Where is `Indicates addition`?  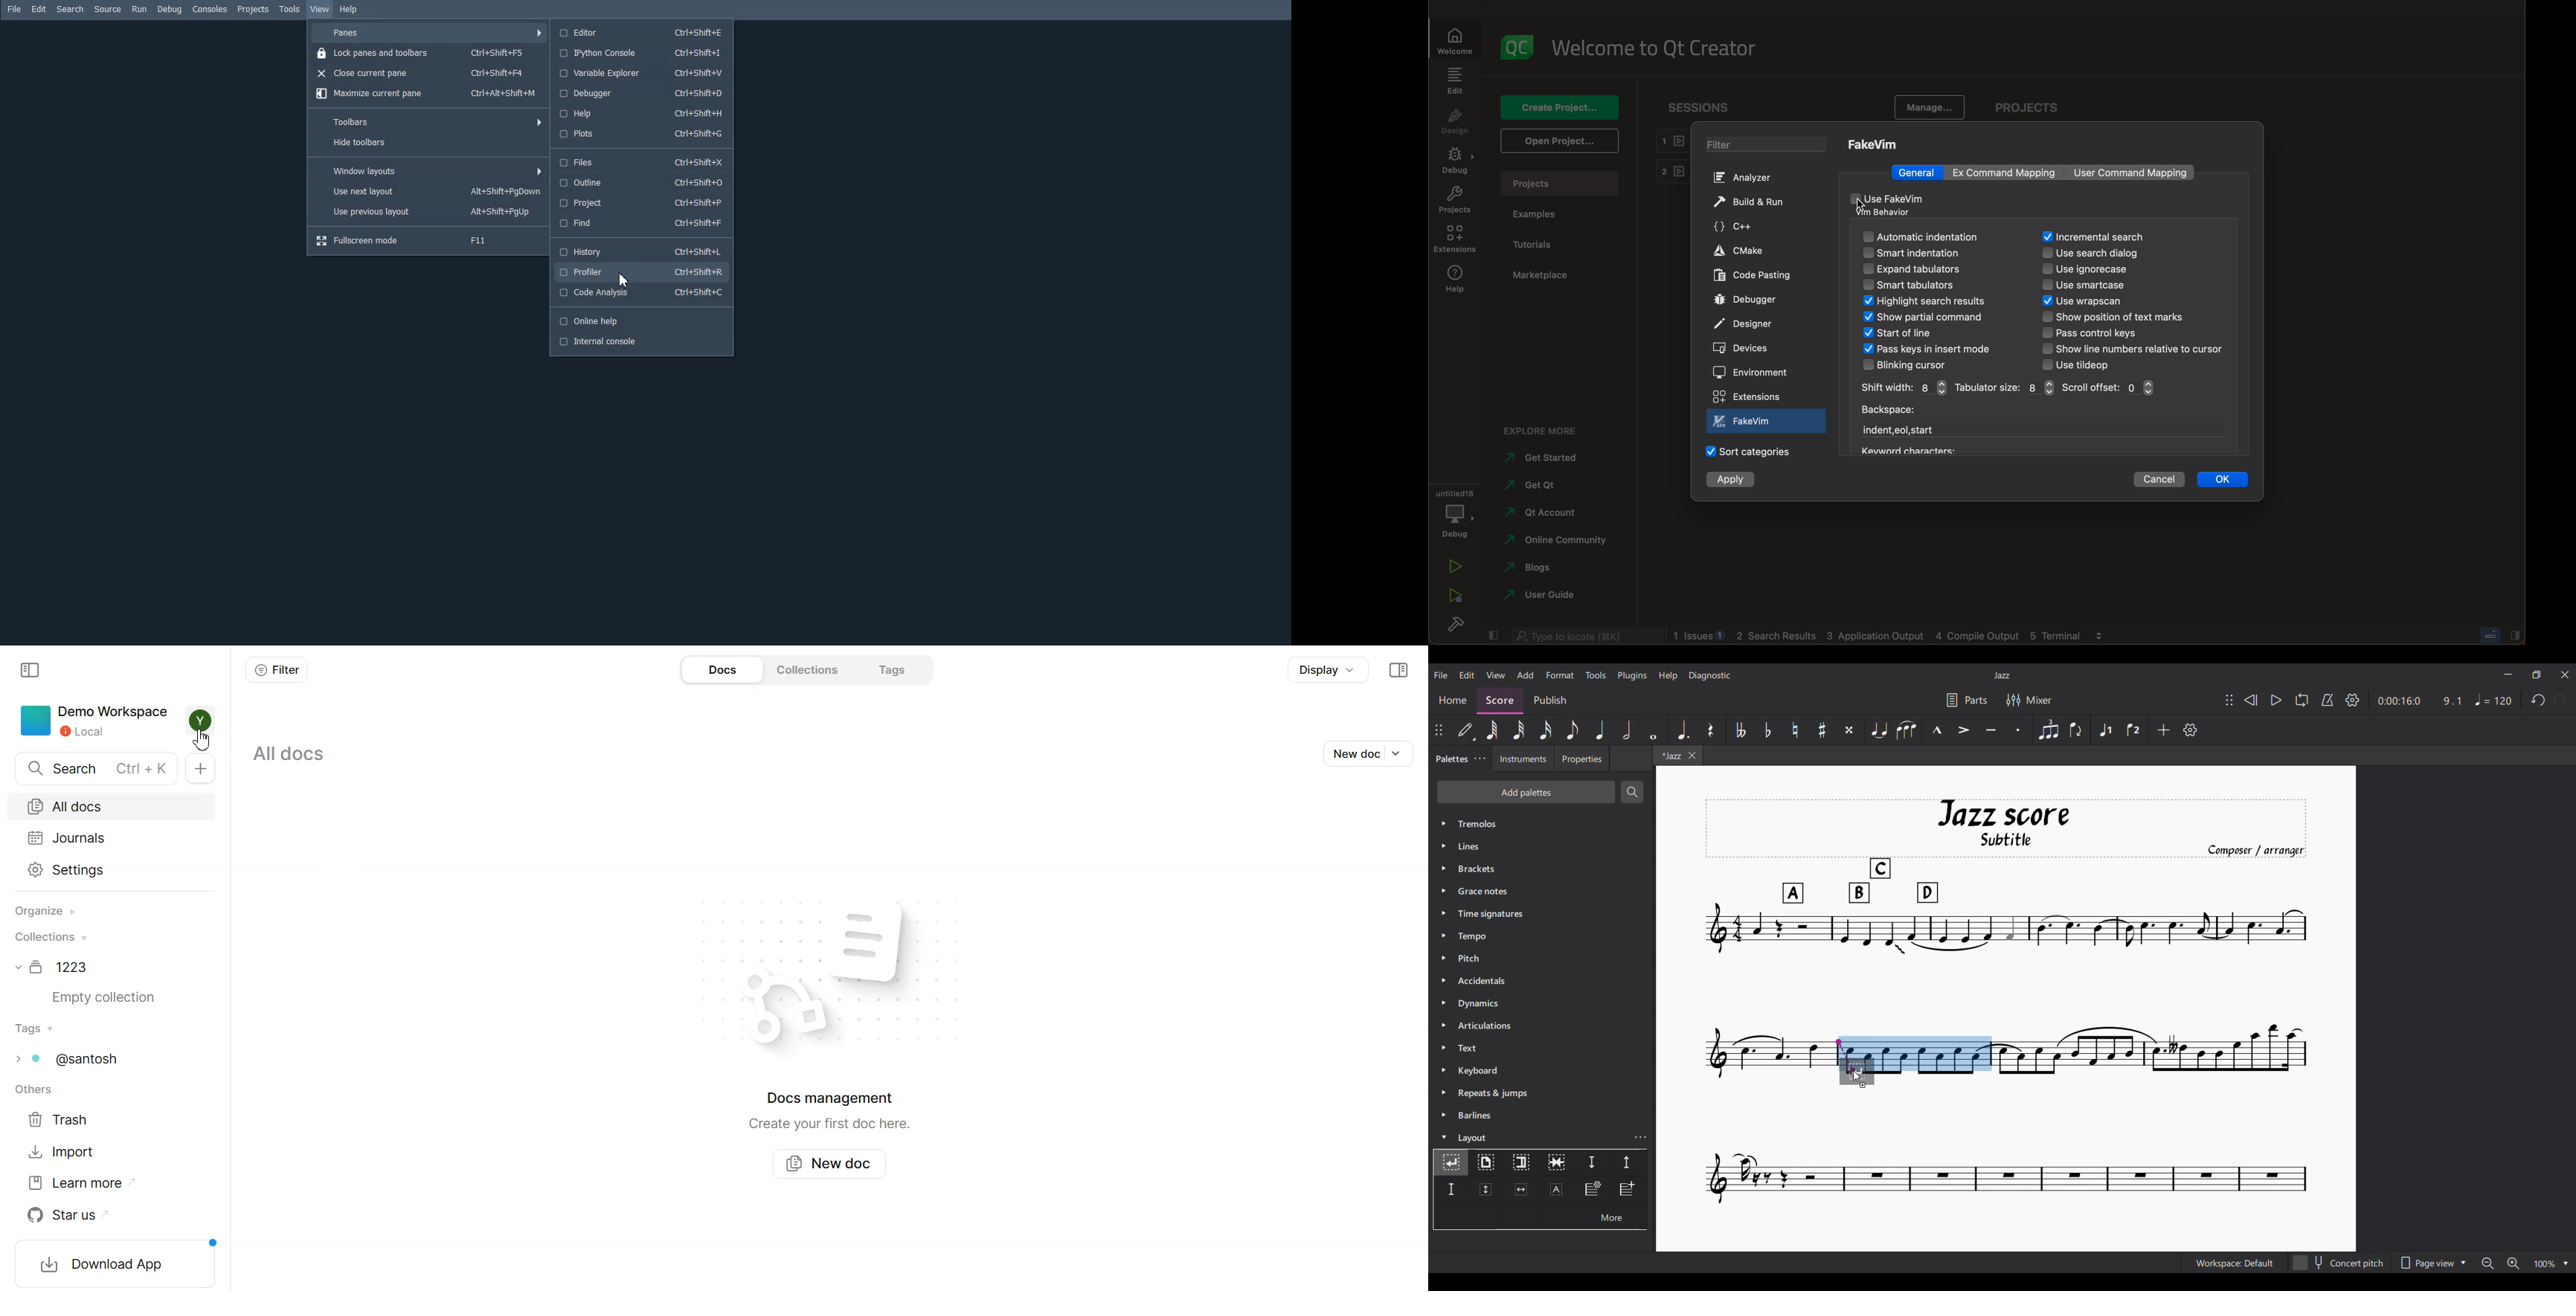 Indicates addition is located at coordinates (1863, 1085).